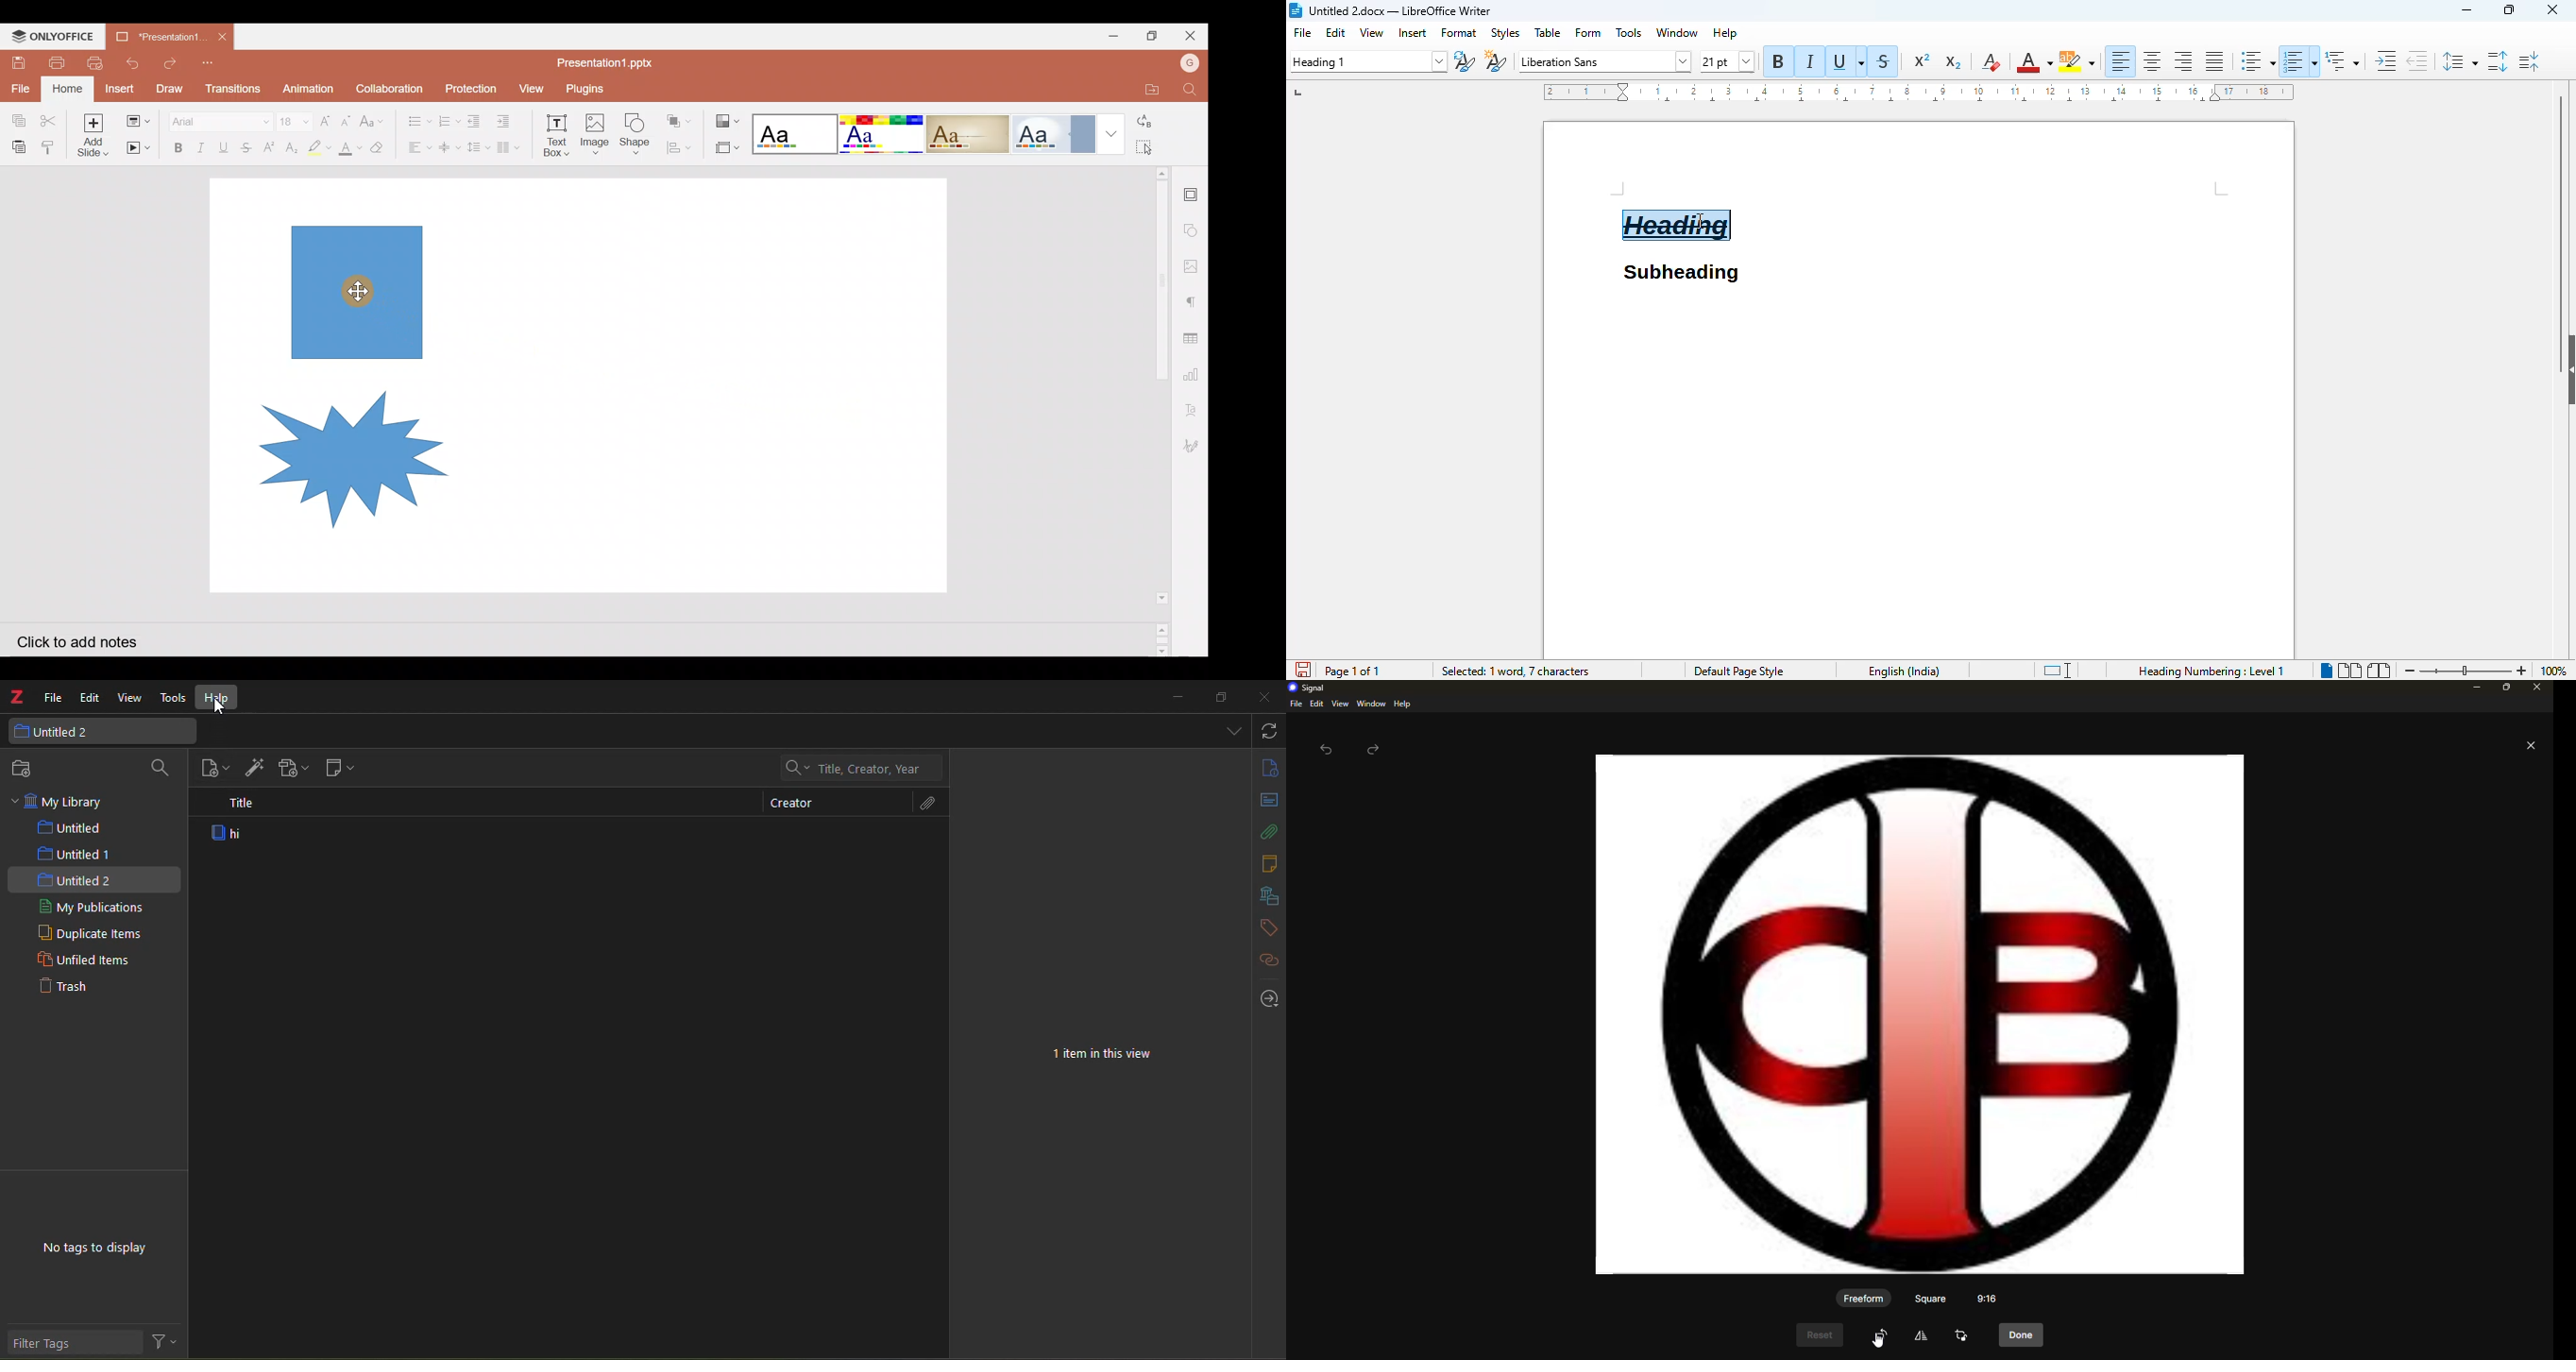 This screenshot has width=2576, height=1372. Describe the element at coordinates (1403, 704) in the screenshot. I see `help` at that location.